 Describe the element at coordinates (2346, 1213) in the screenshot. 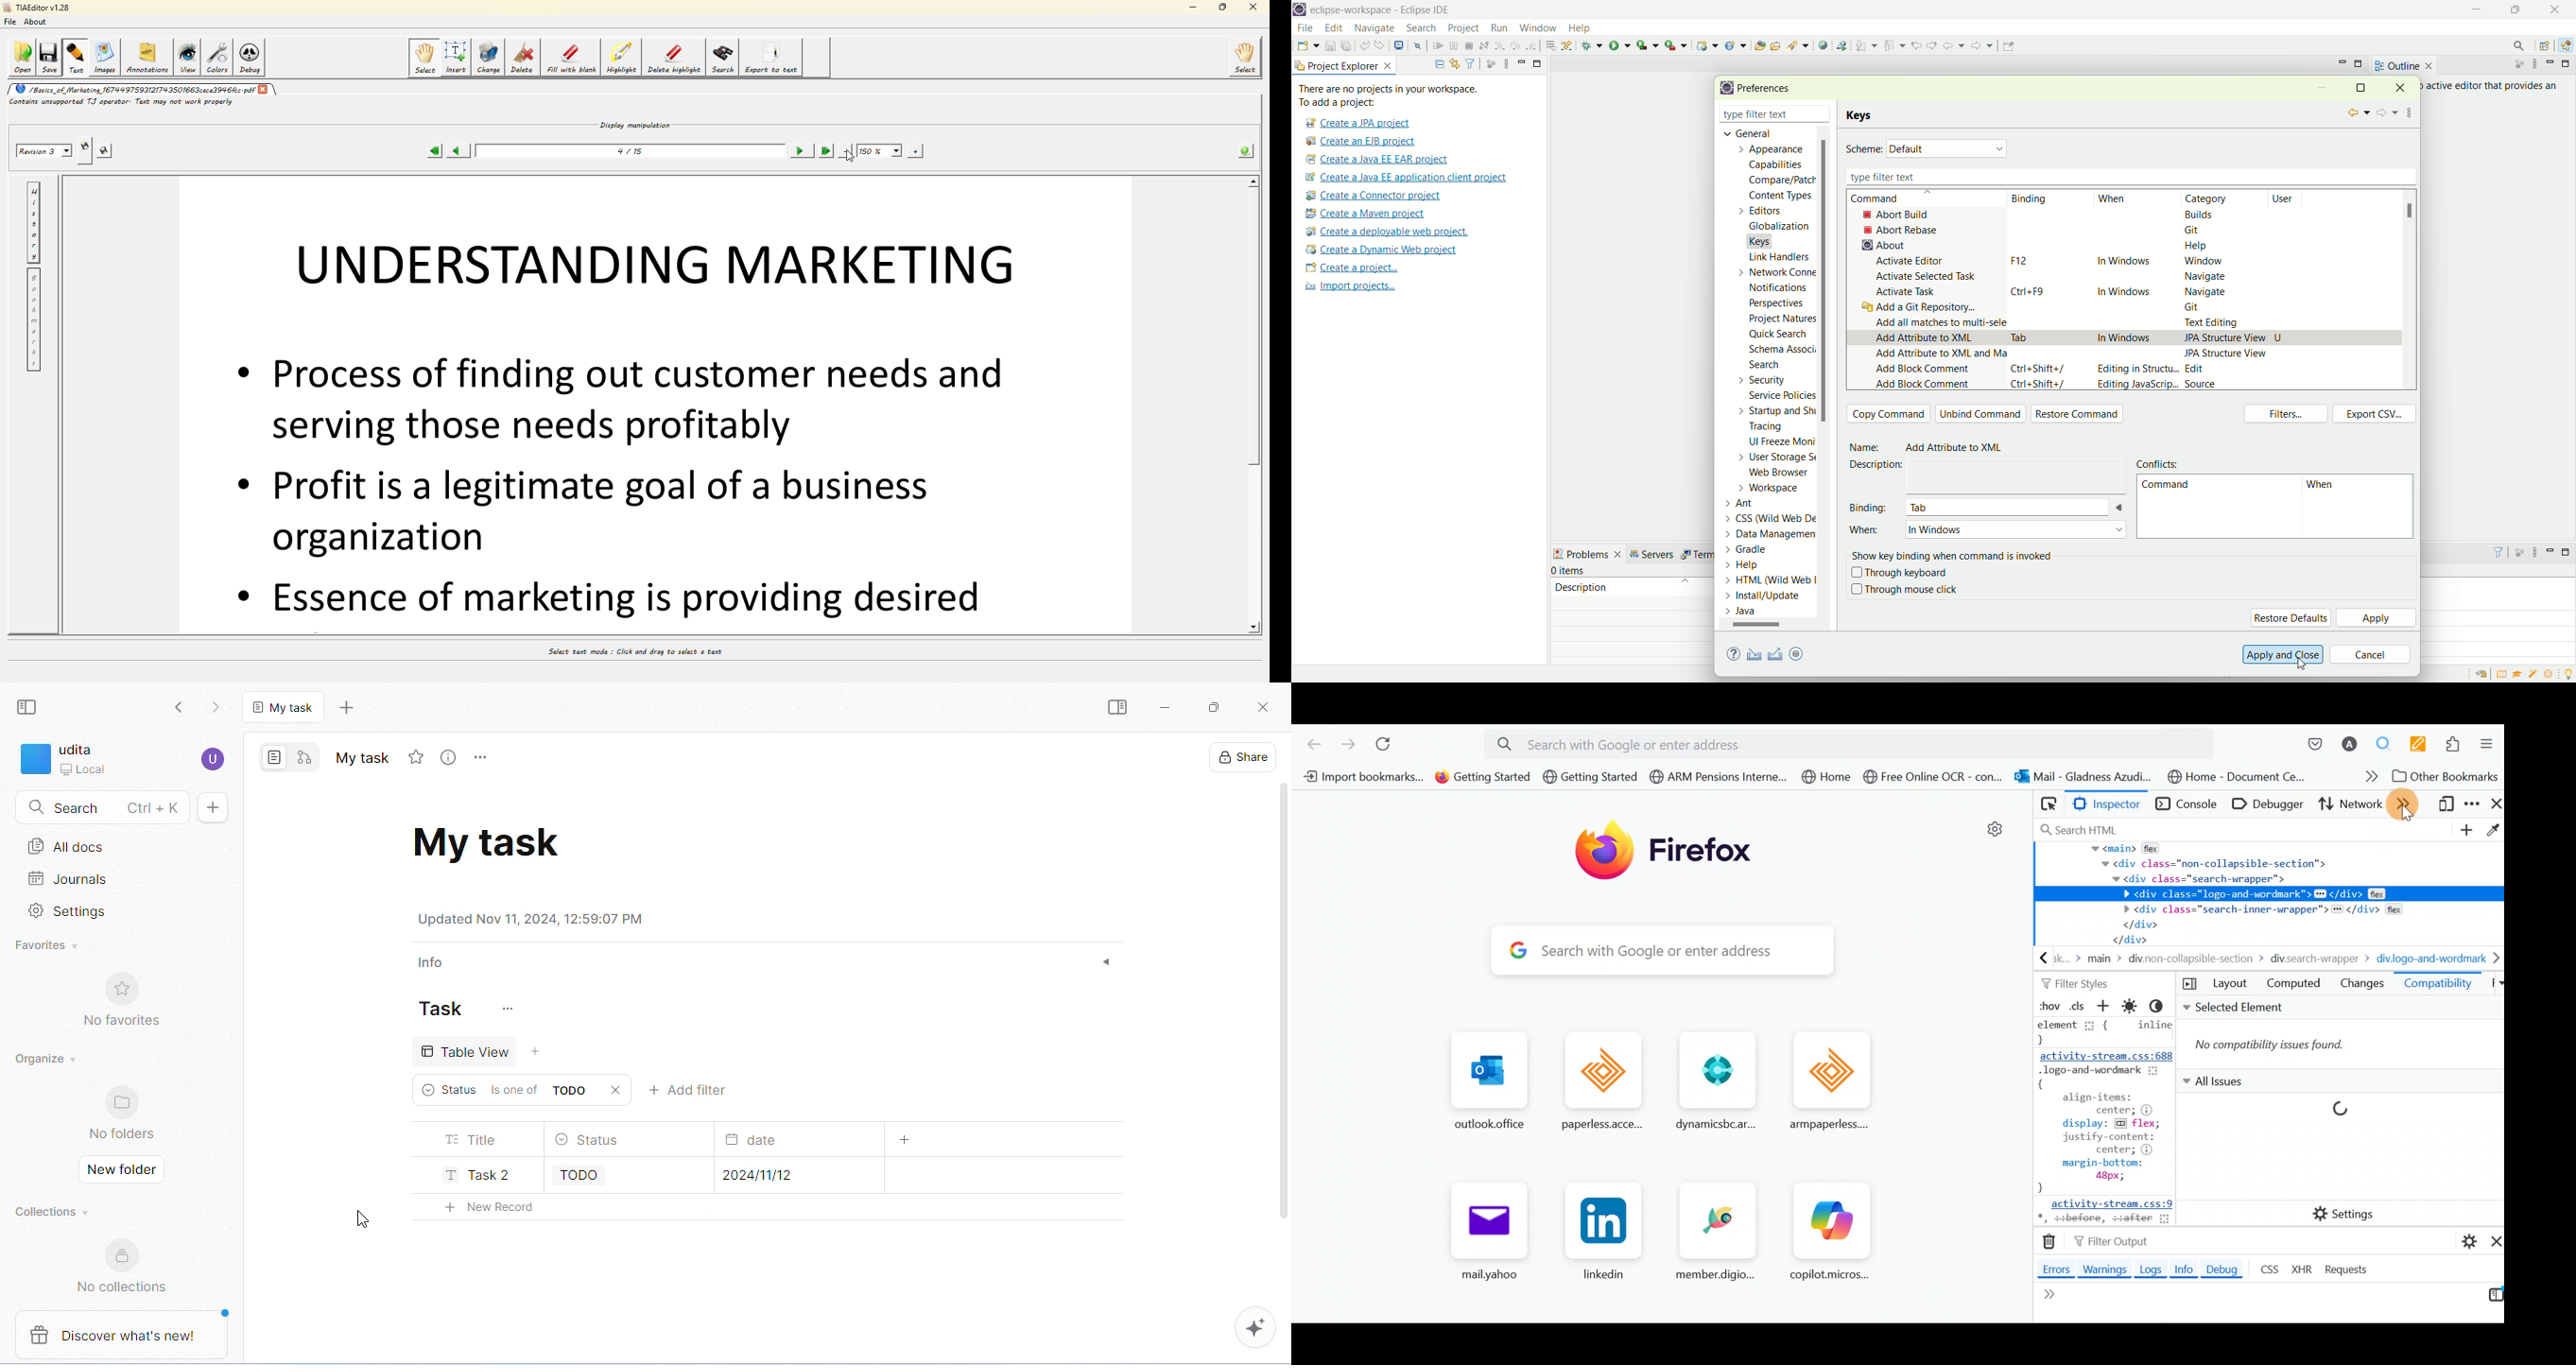

I see `Settings` at that location.